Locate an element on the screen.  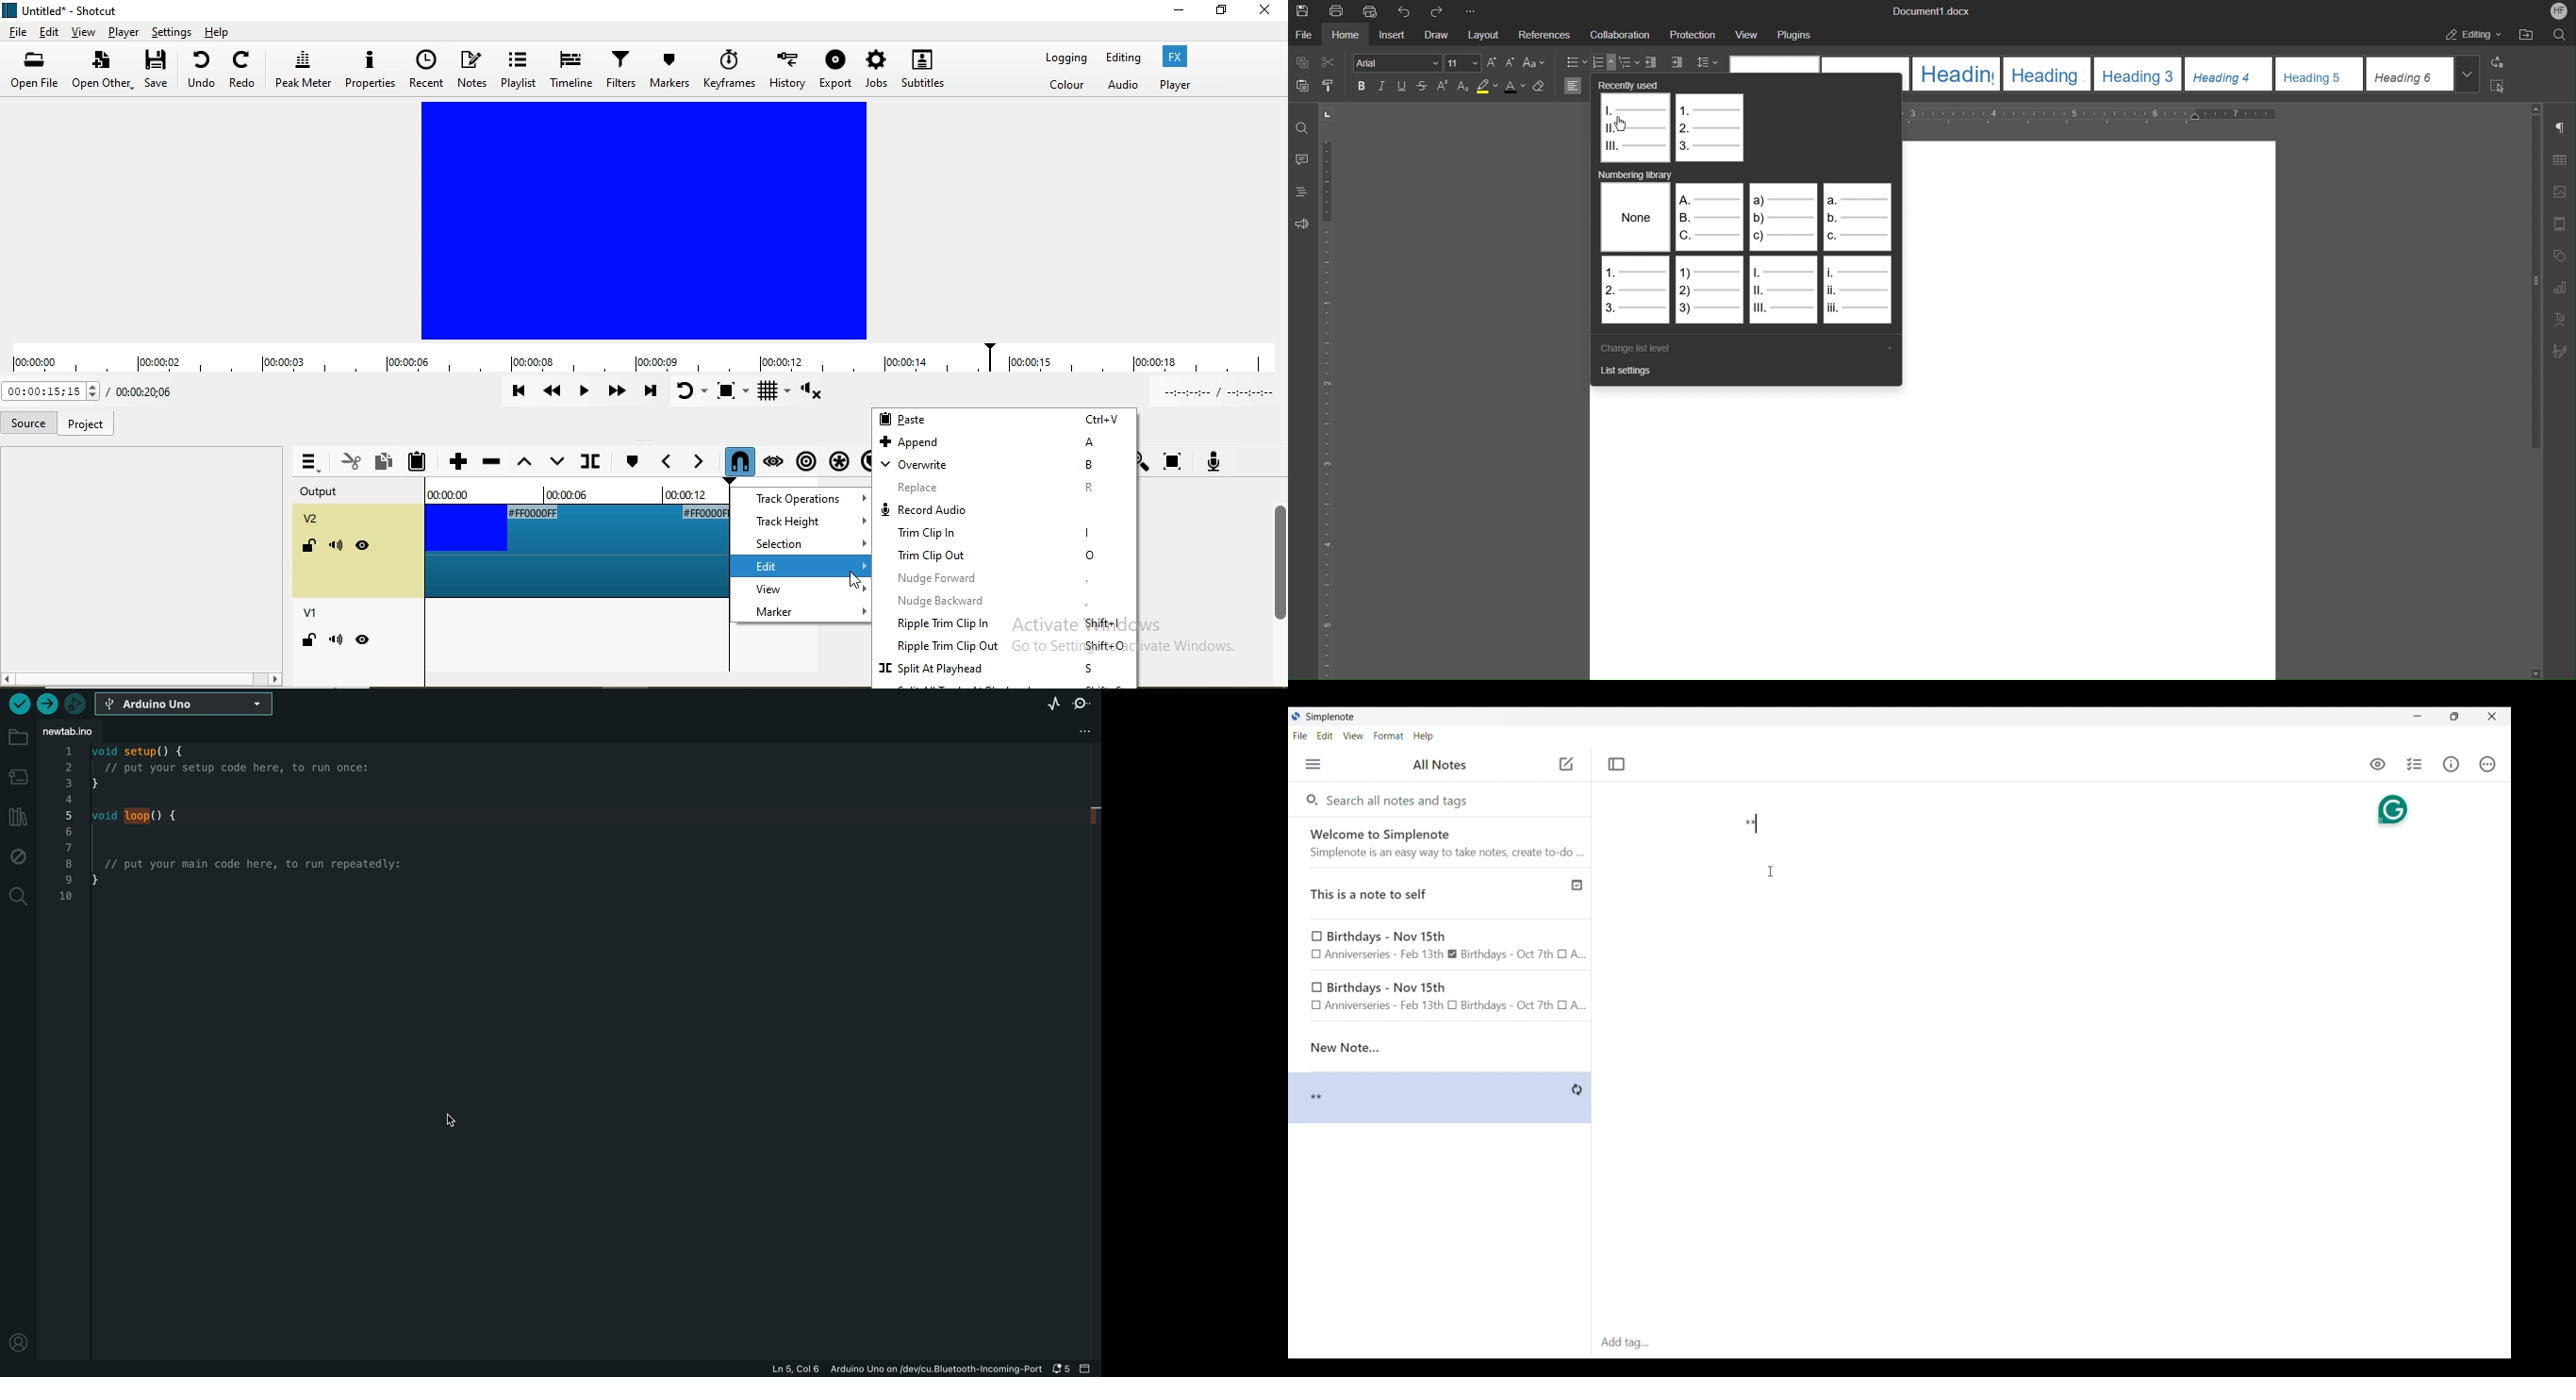
Split at playhead is located at coordinates (588, 464).